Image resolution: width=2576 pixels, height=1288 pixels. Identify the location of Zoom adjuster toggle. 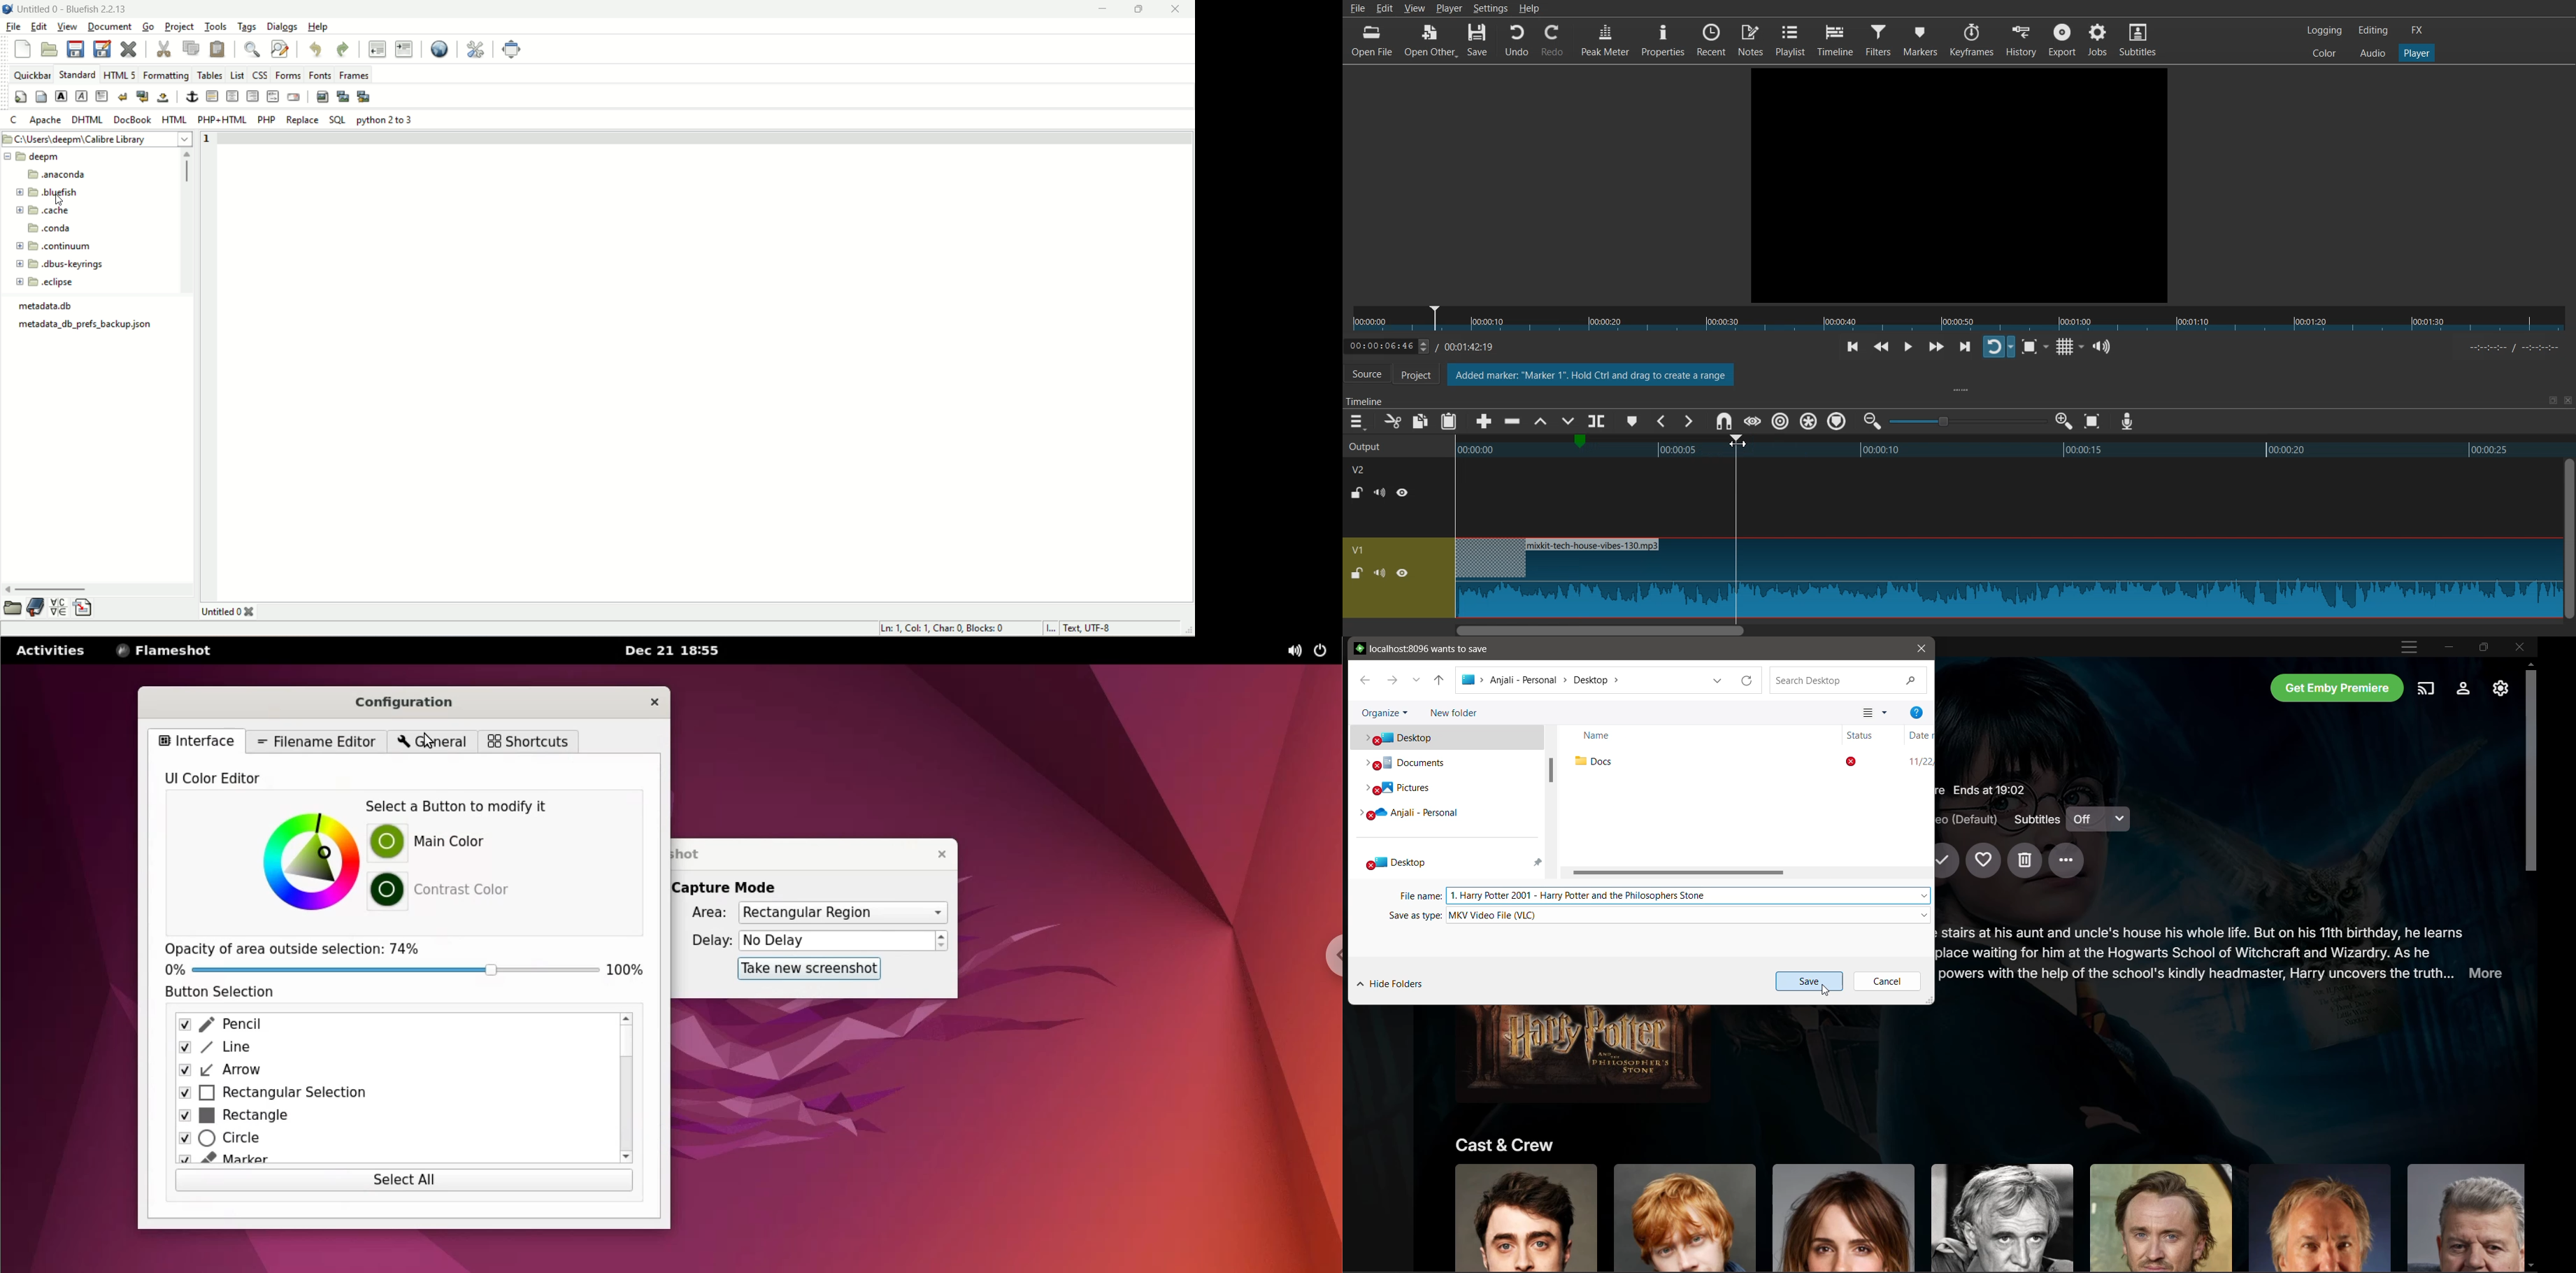
(1968, 421).